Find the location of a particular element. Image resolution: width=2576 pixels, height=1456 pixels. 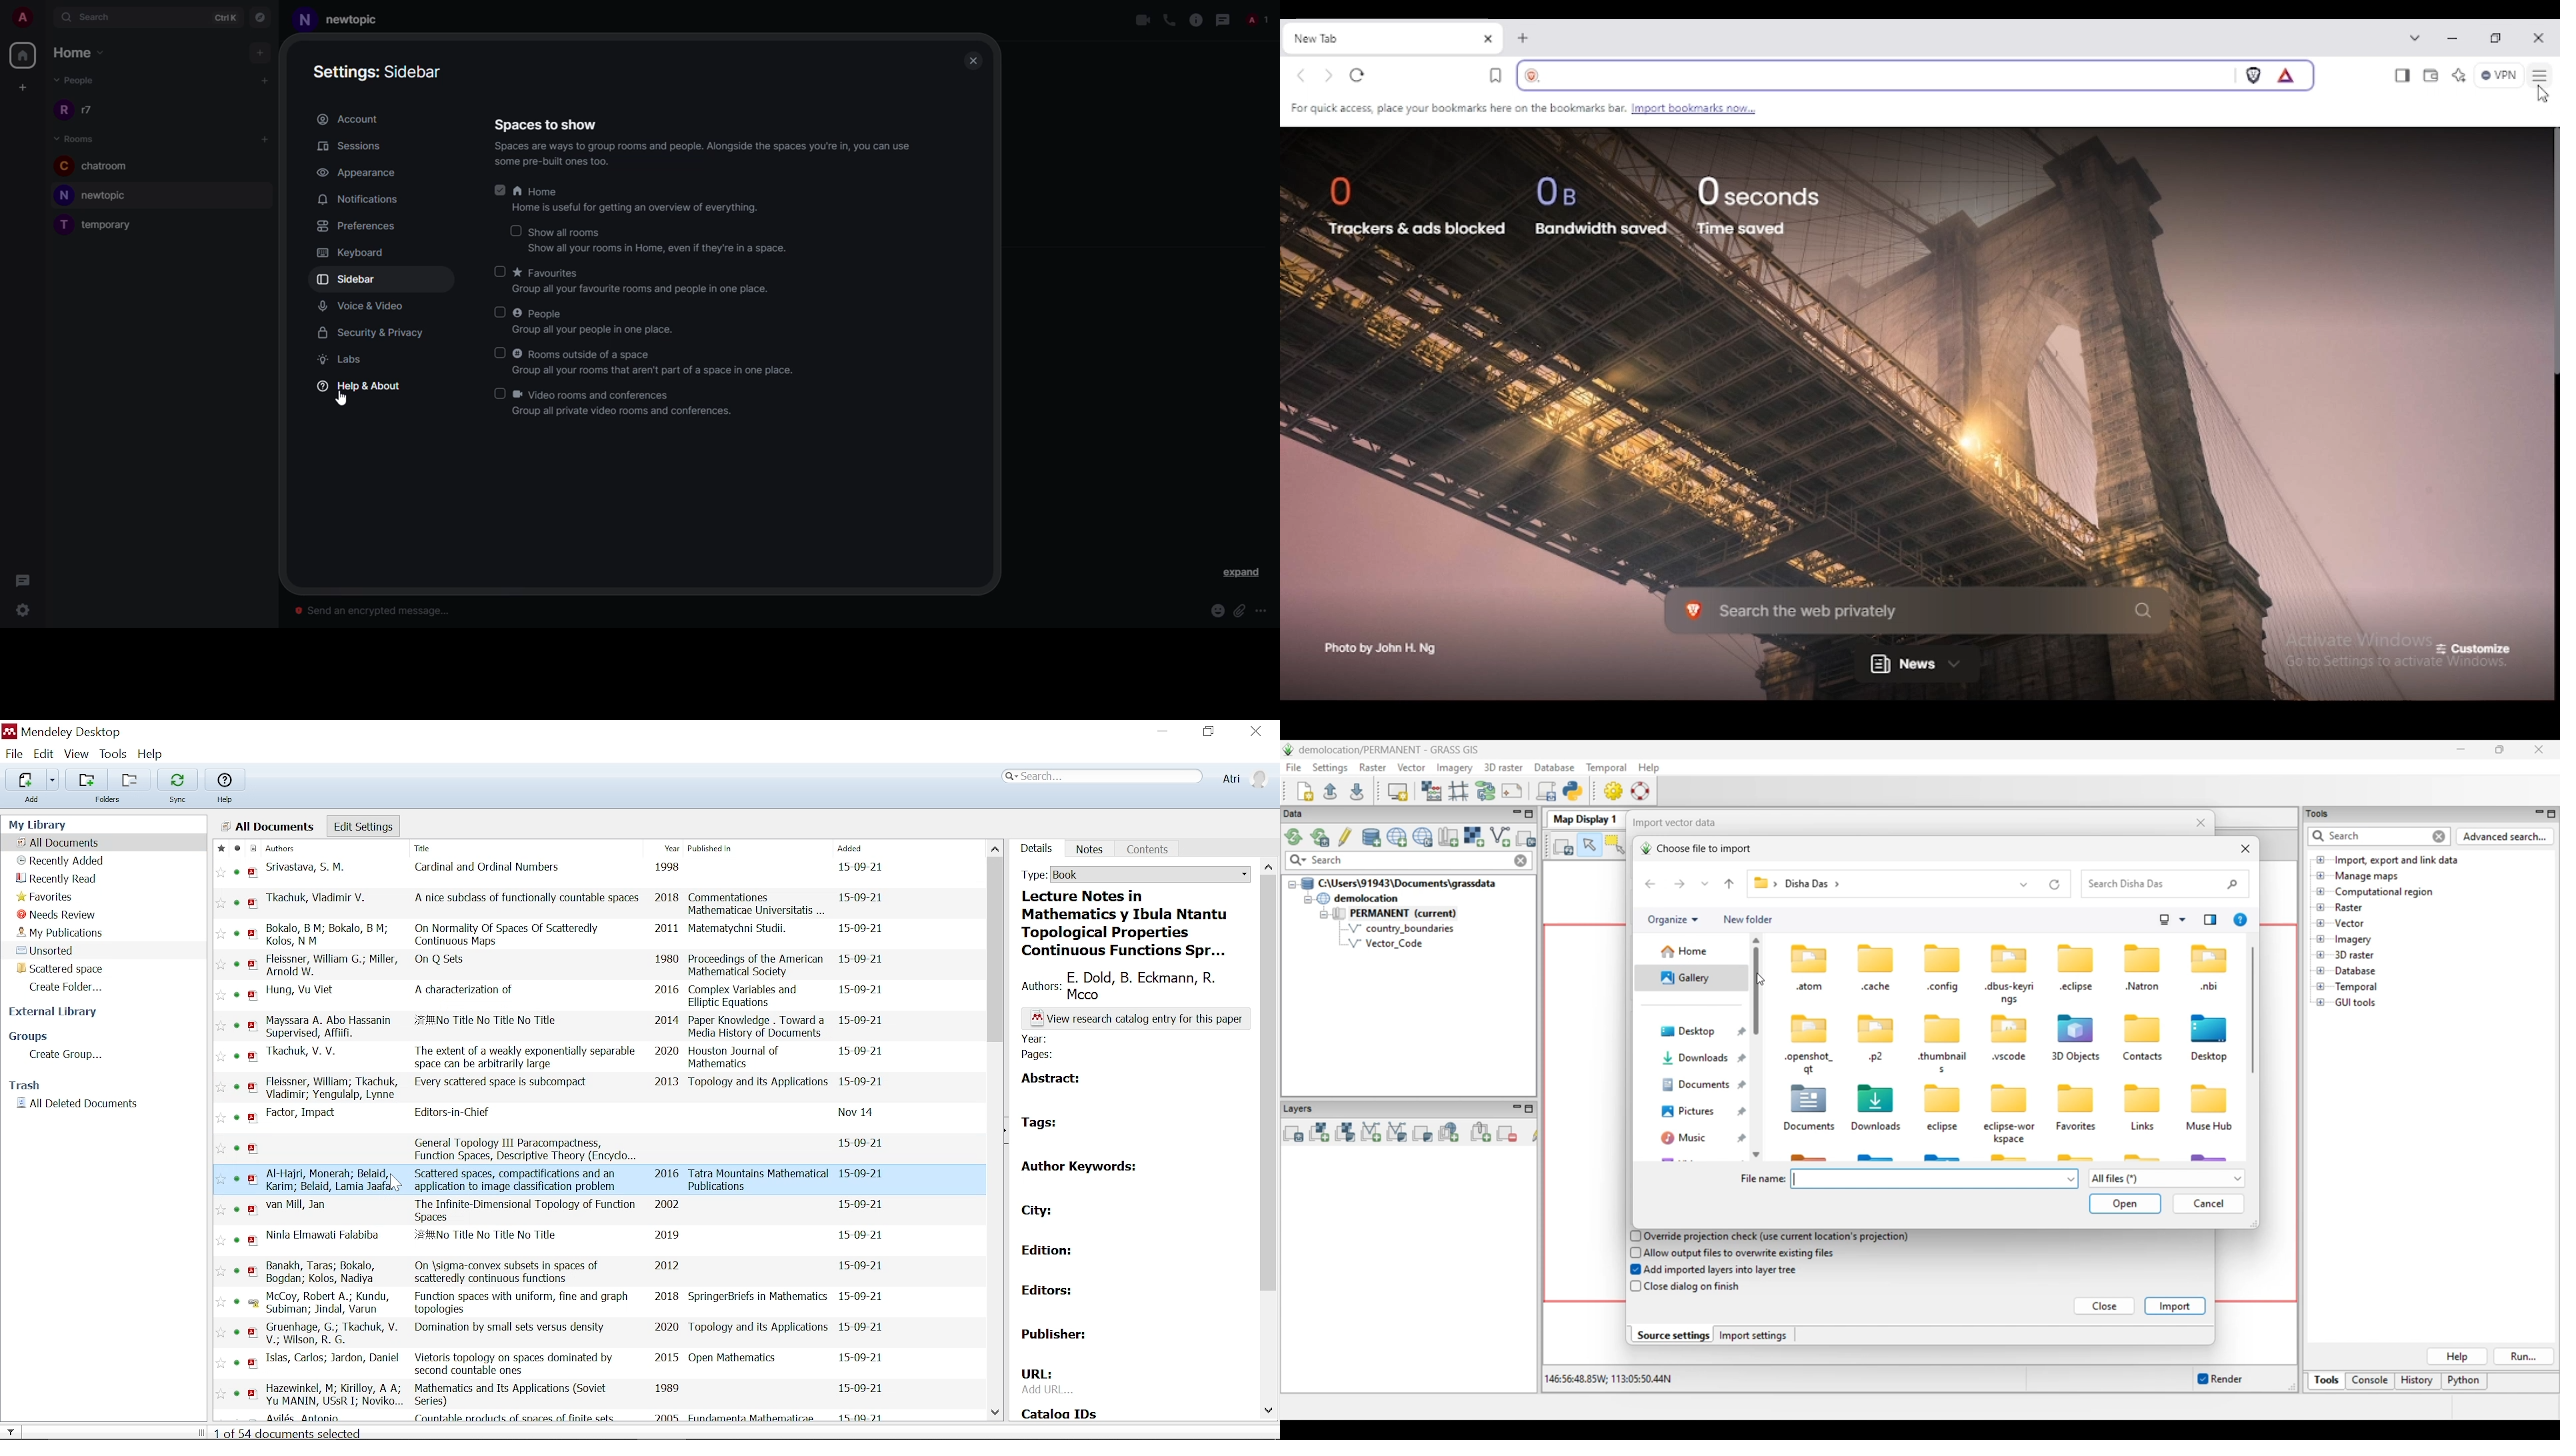

Move down in all files is located at coordinates (998, 1415).